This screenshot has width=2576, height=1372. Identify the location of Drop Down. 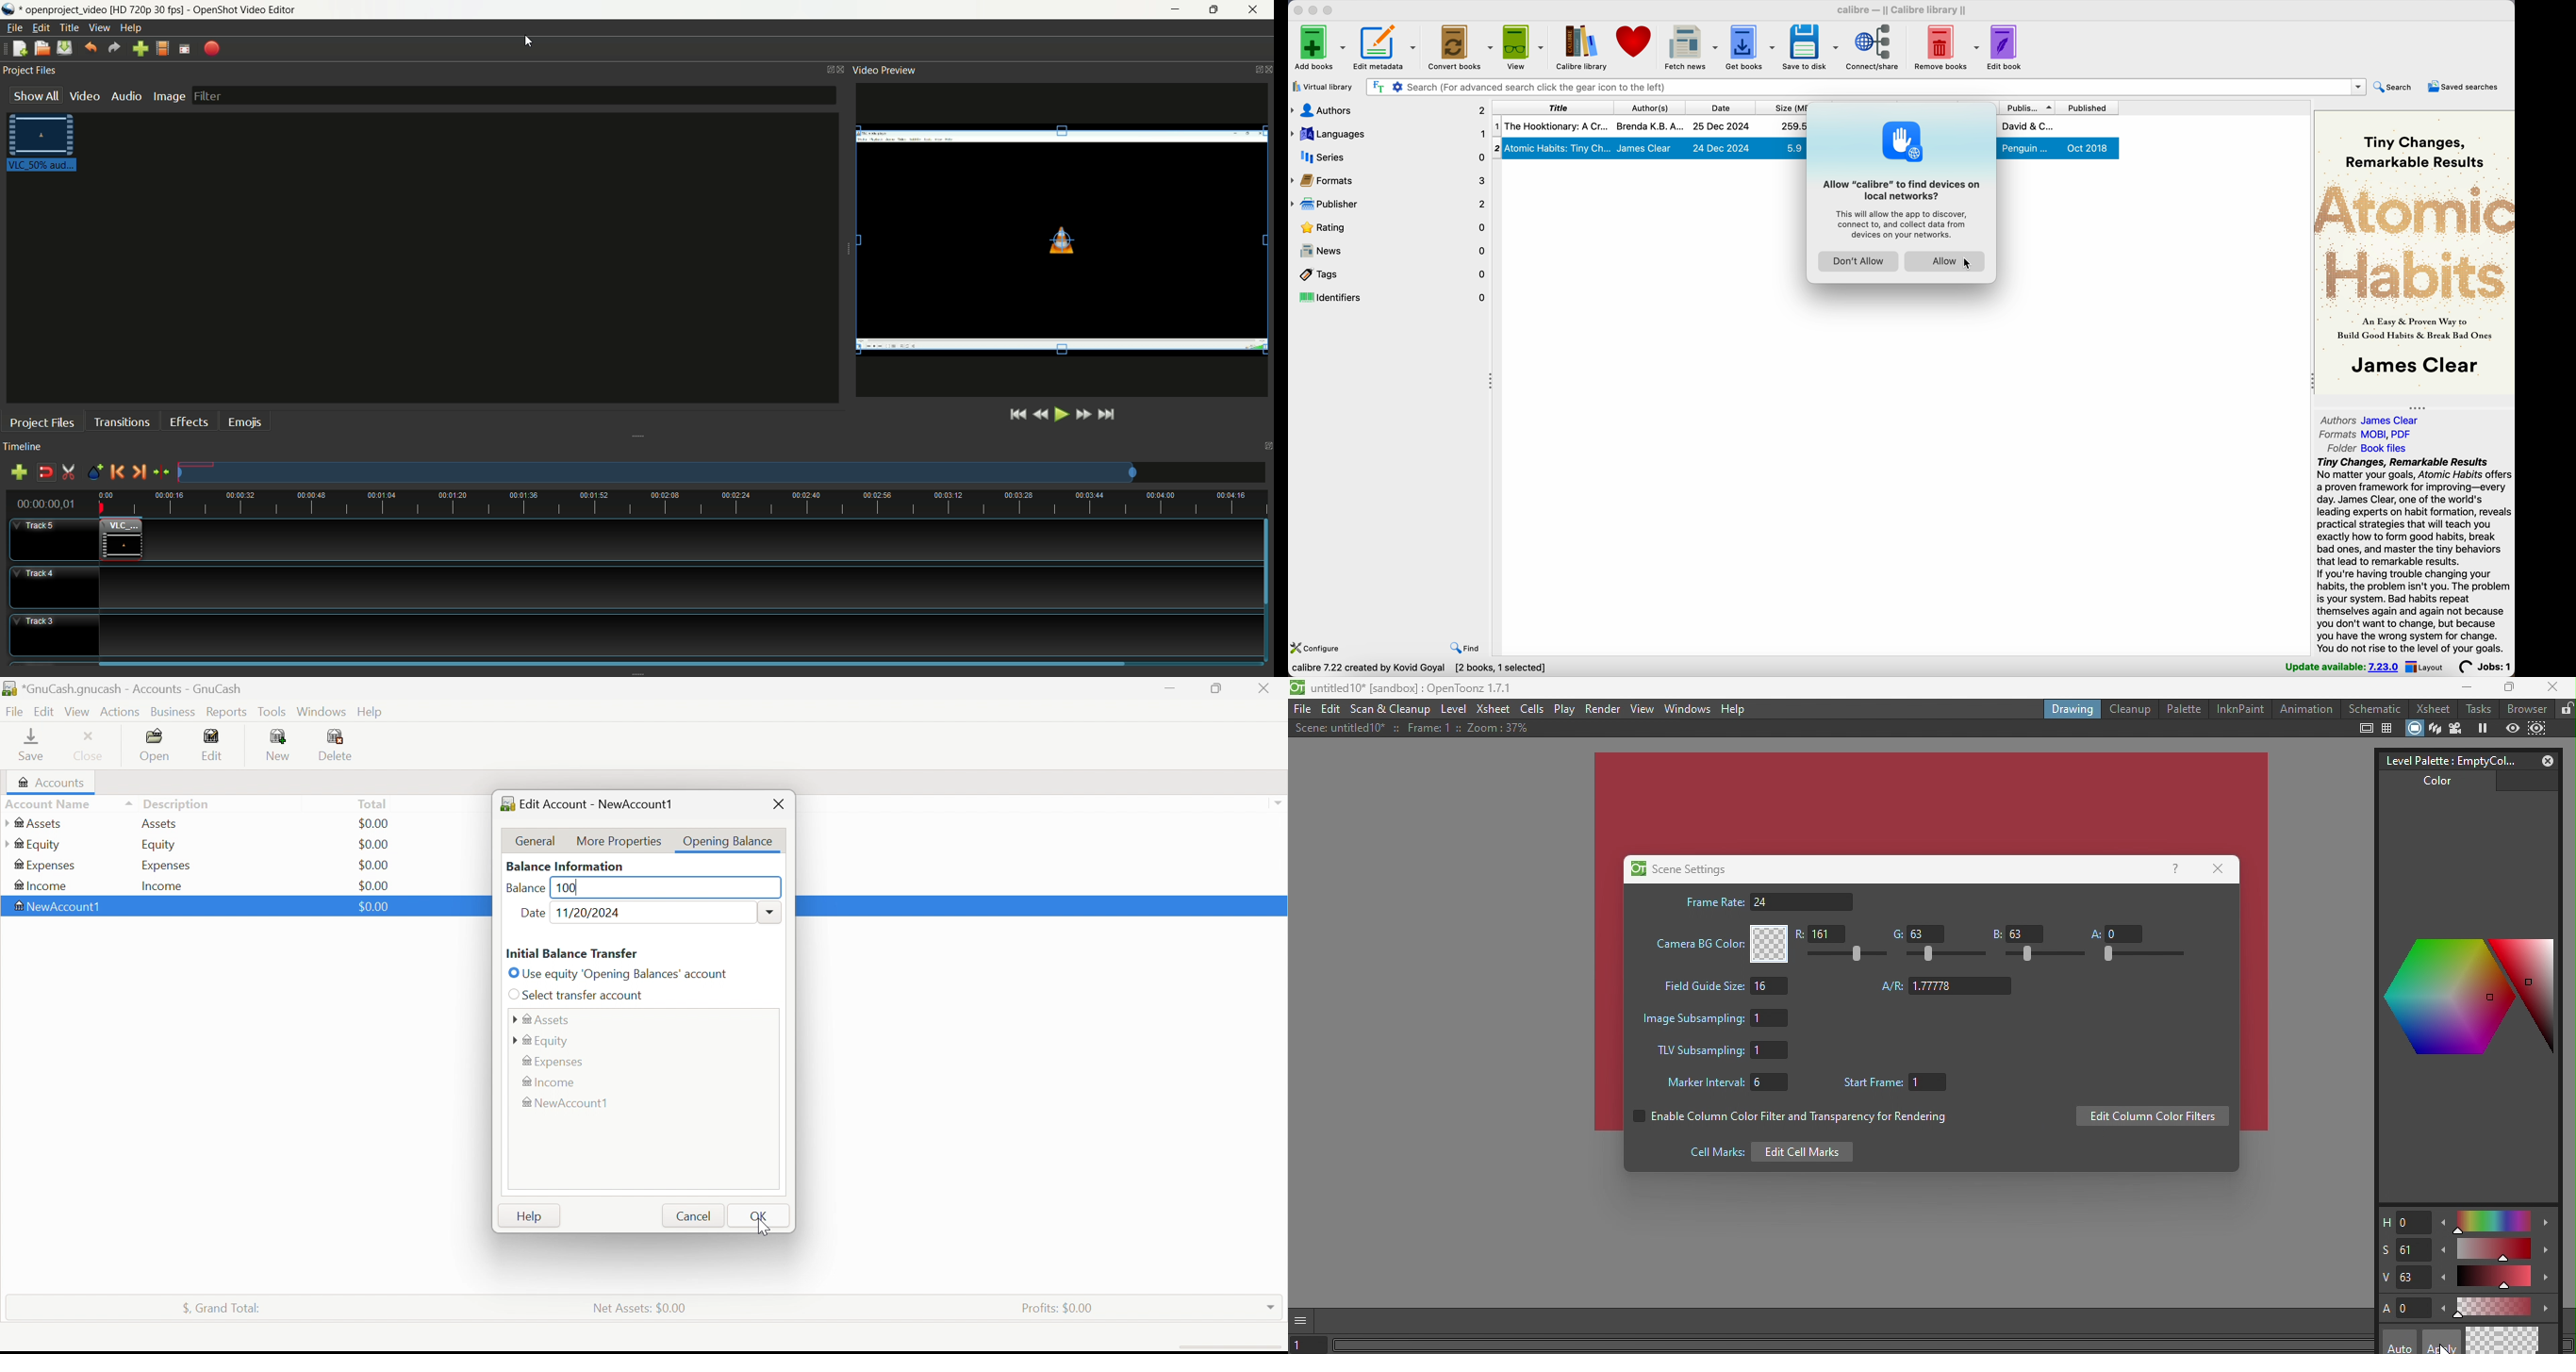
(1271, 1308).